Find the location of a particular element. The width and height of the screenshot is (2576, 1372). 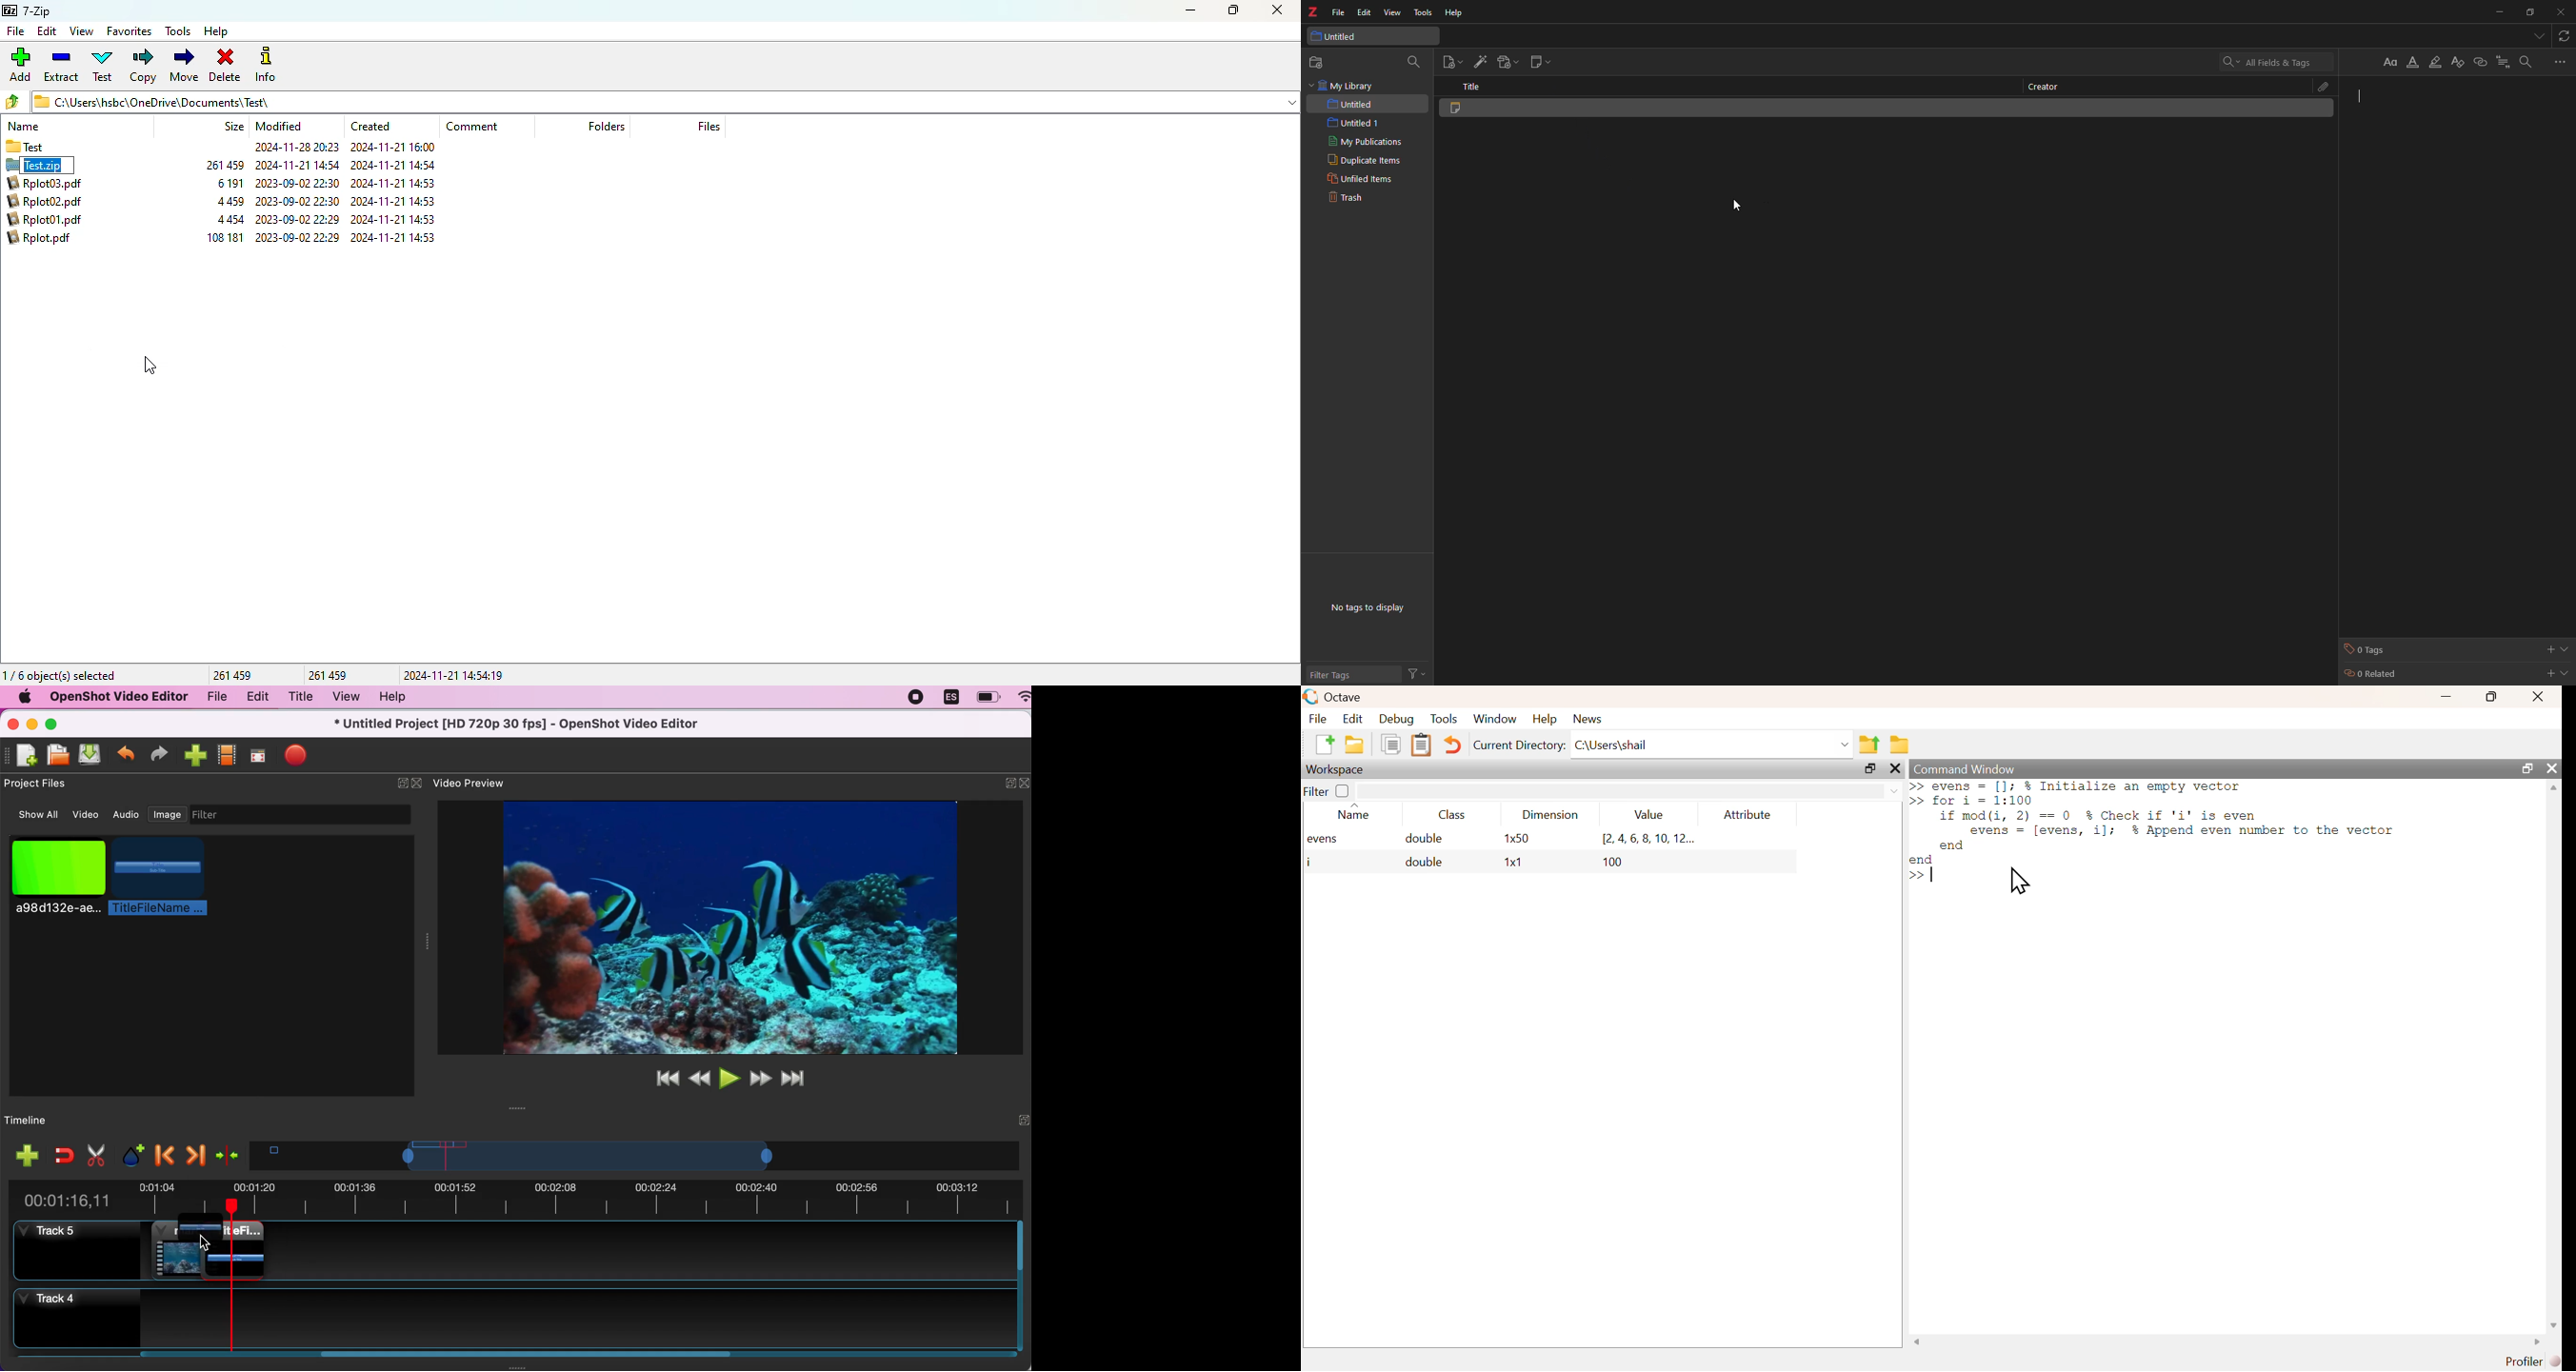

scroll bar is located at coordinates (1026, 1288).